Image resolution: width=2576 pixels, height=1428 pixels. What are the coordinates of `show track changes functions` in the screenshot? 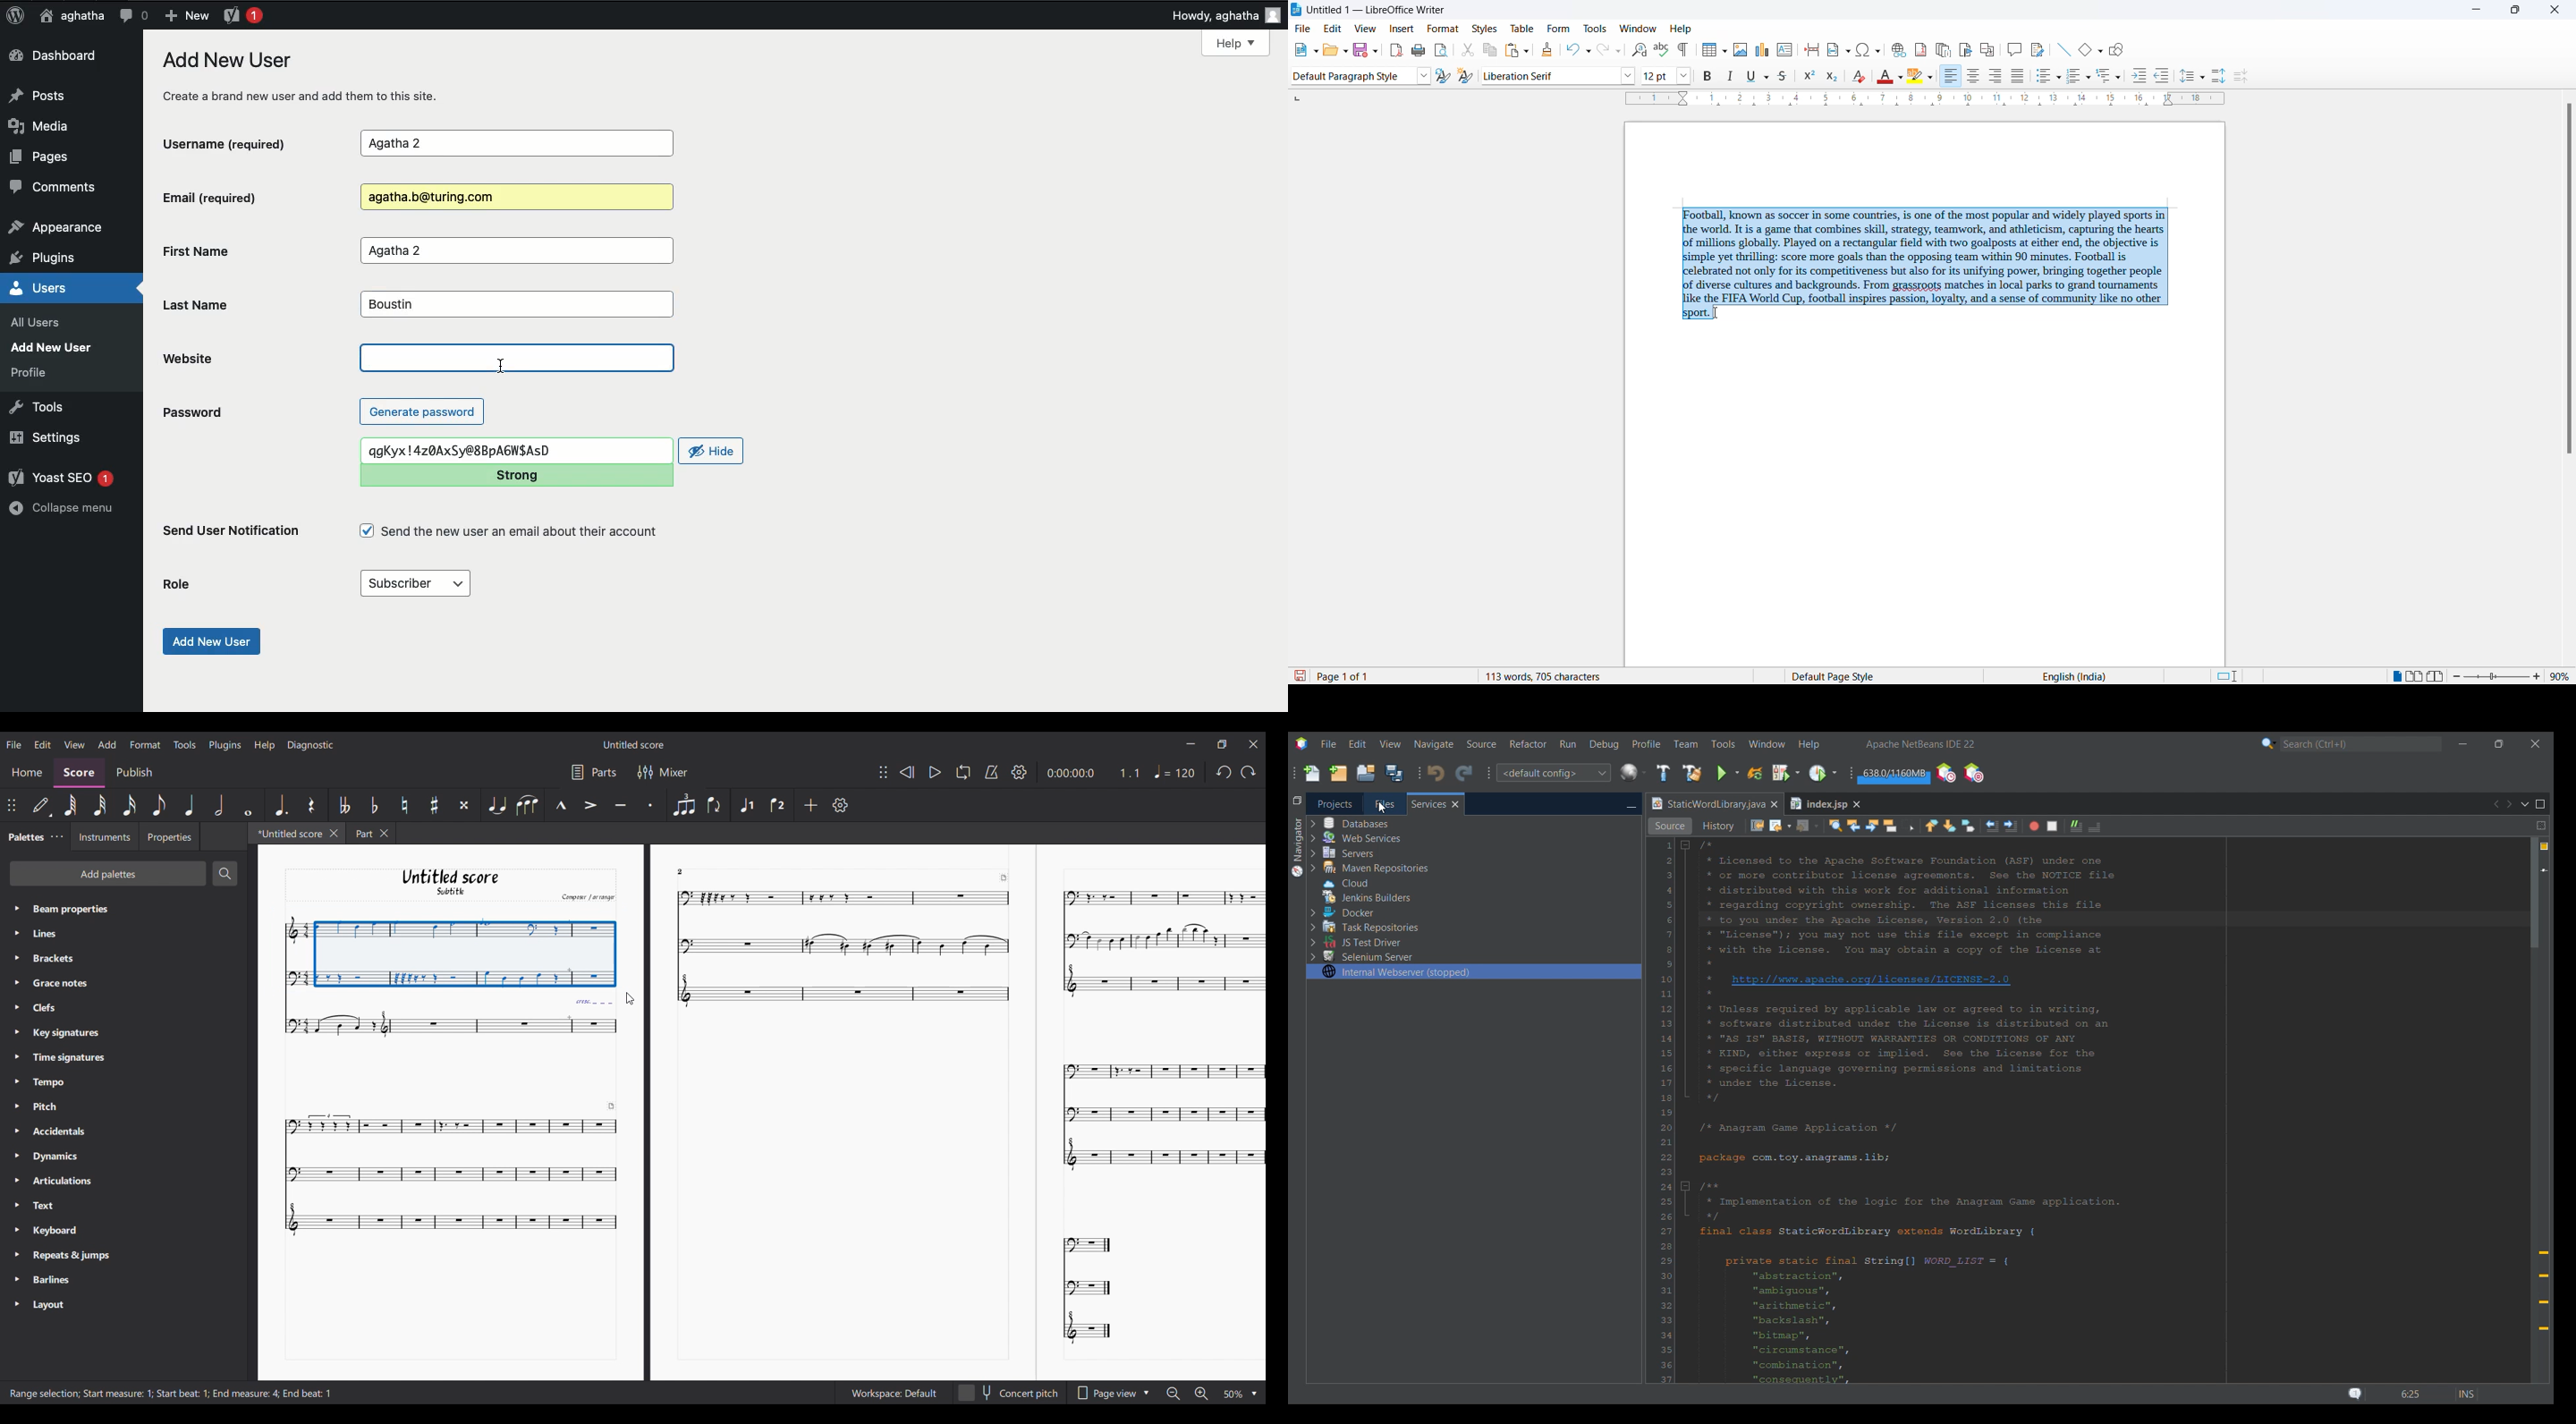 It's located at (2038, 50).